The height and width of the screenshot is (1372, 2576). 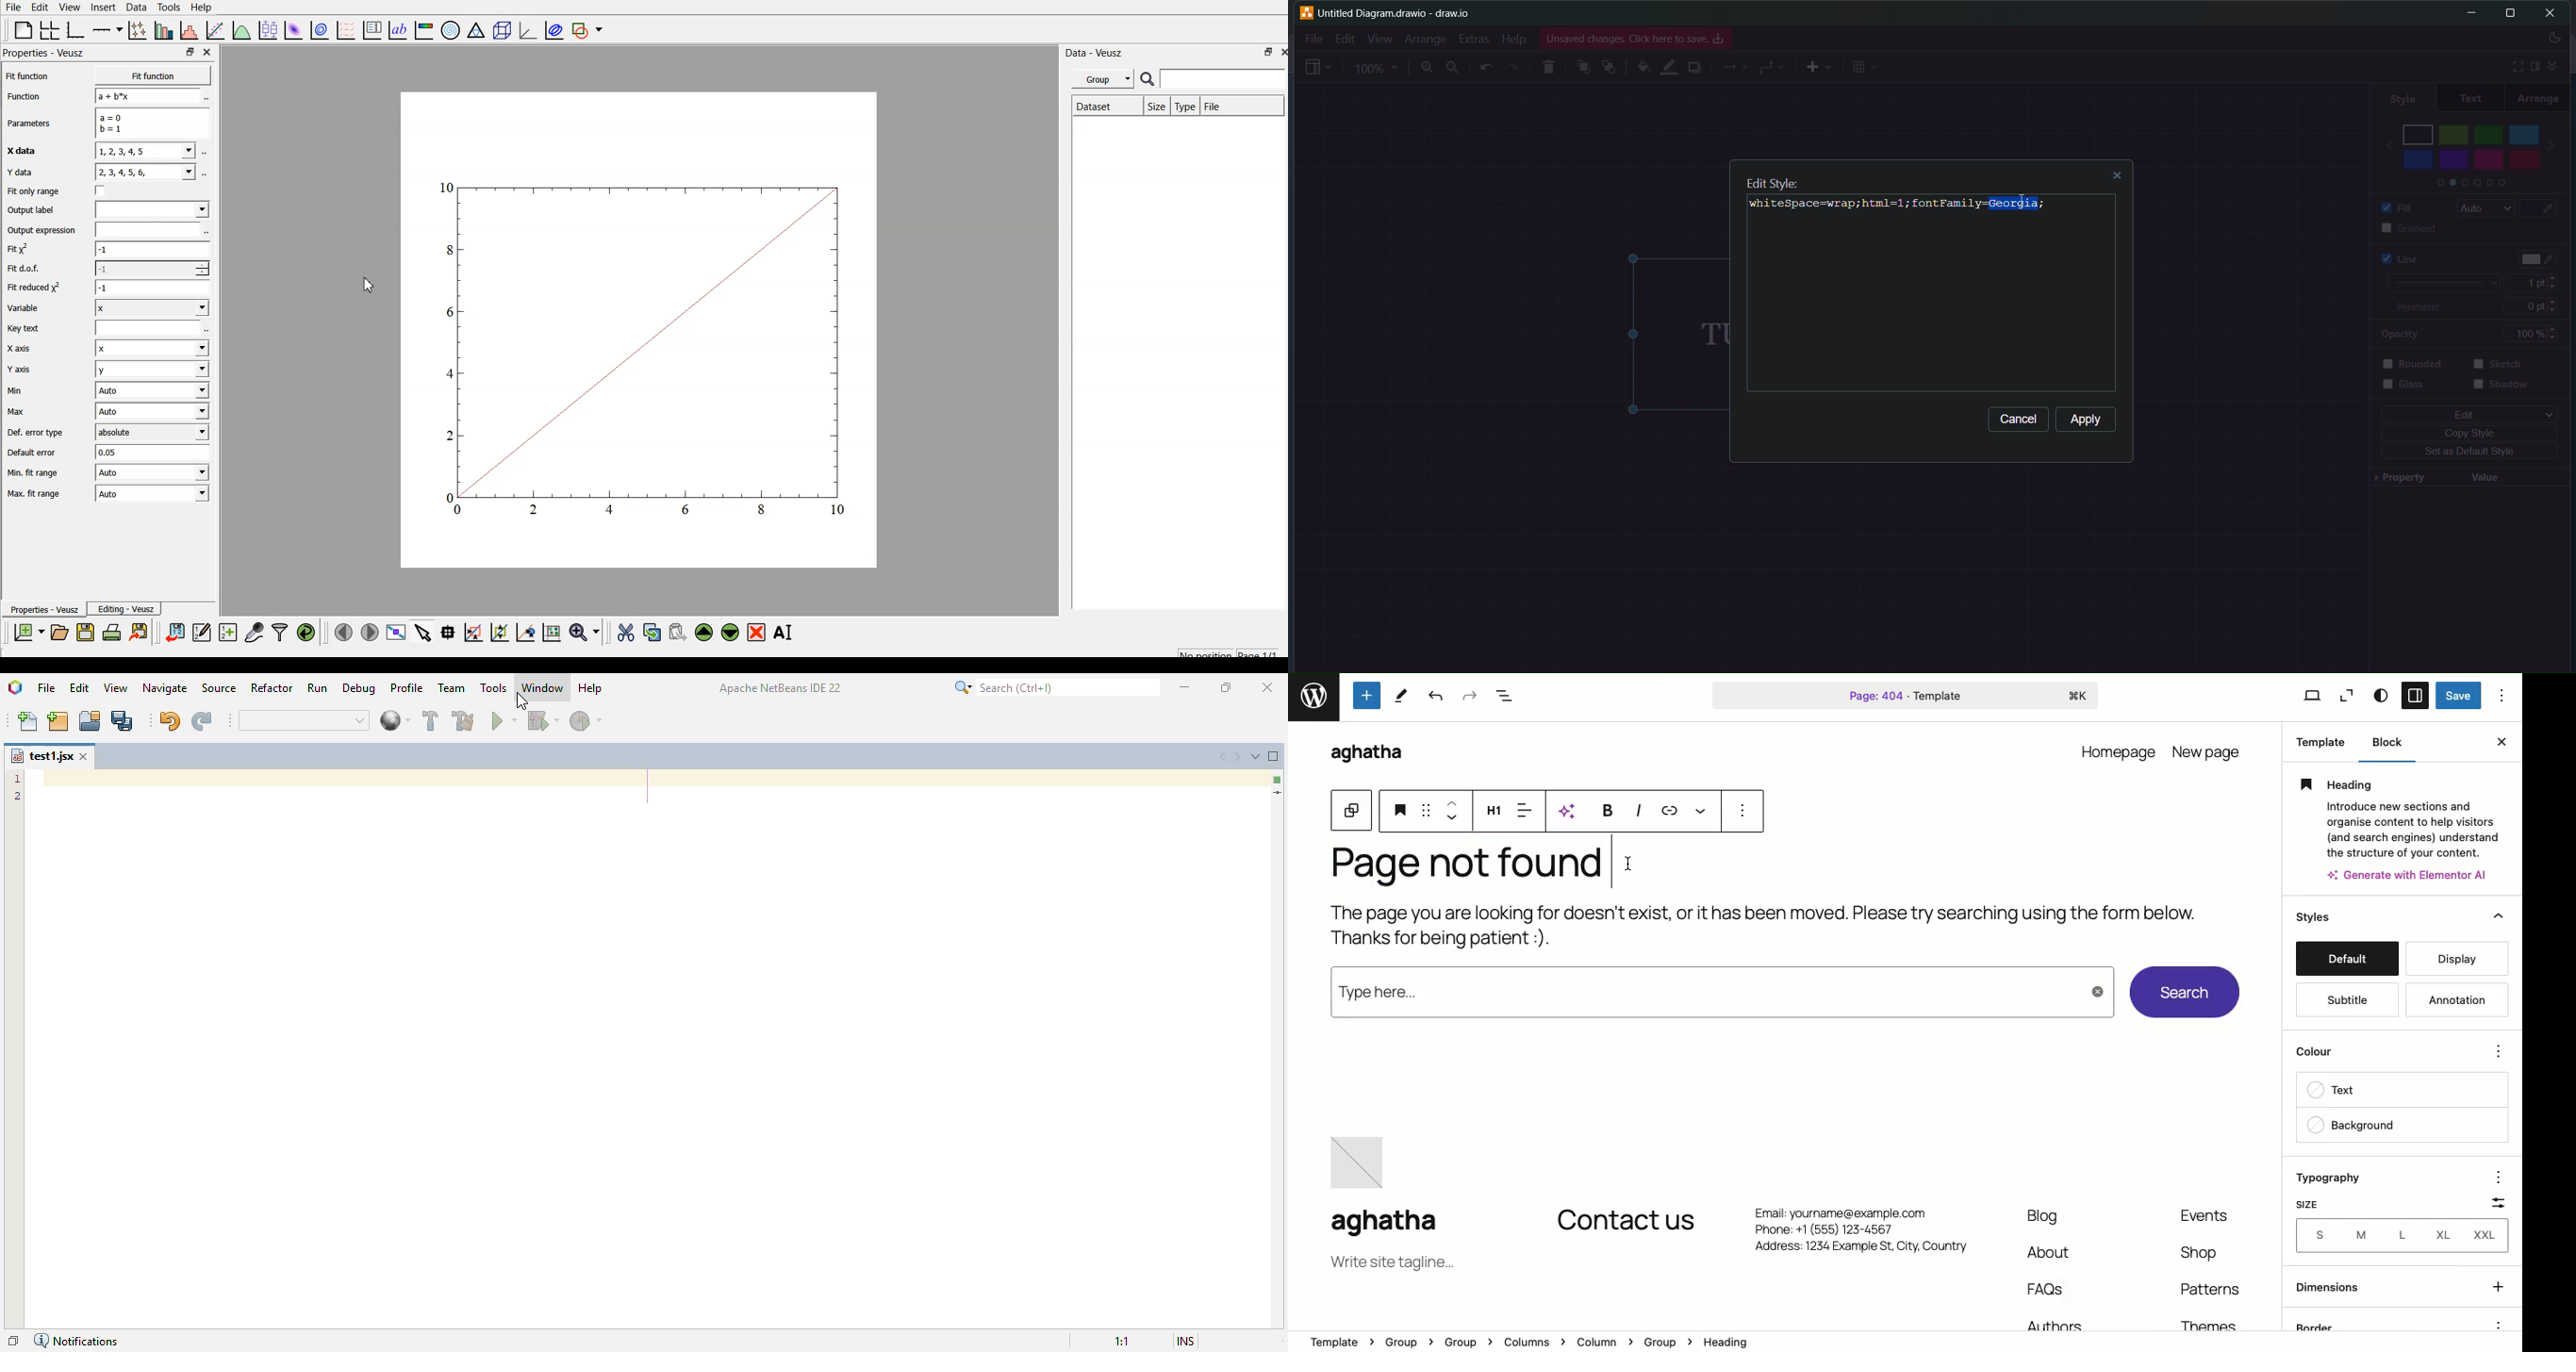 What do you see at coordinates (151, 250) in the screenshot?
I see `-1` at bounding box center [151, 250].